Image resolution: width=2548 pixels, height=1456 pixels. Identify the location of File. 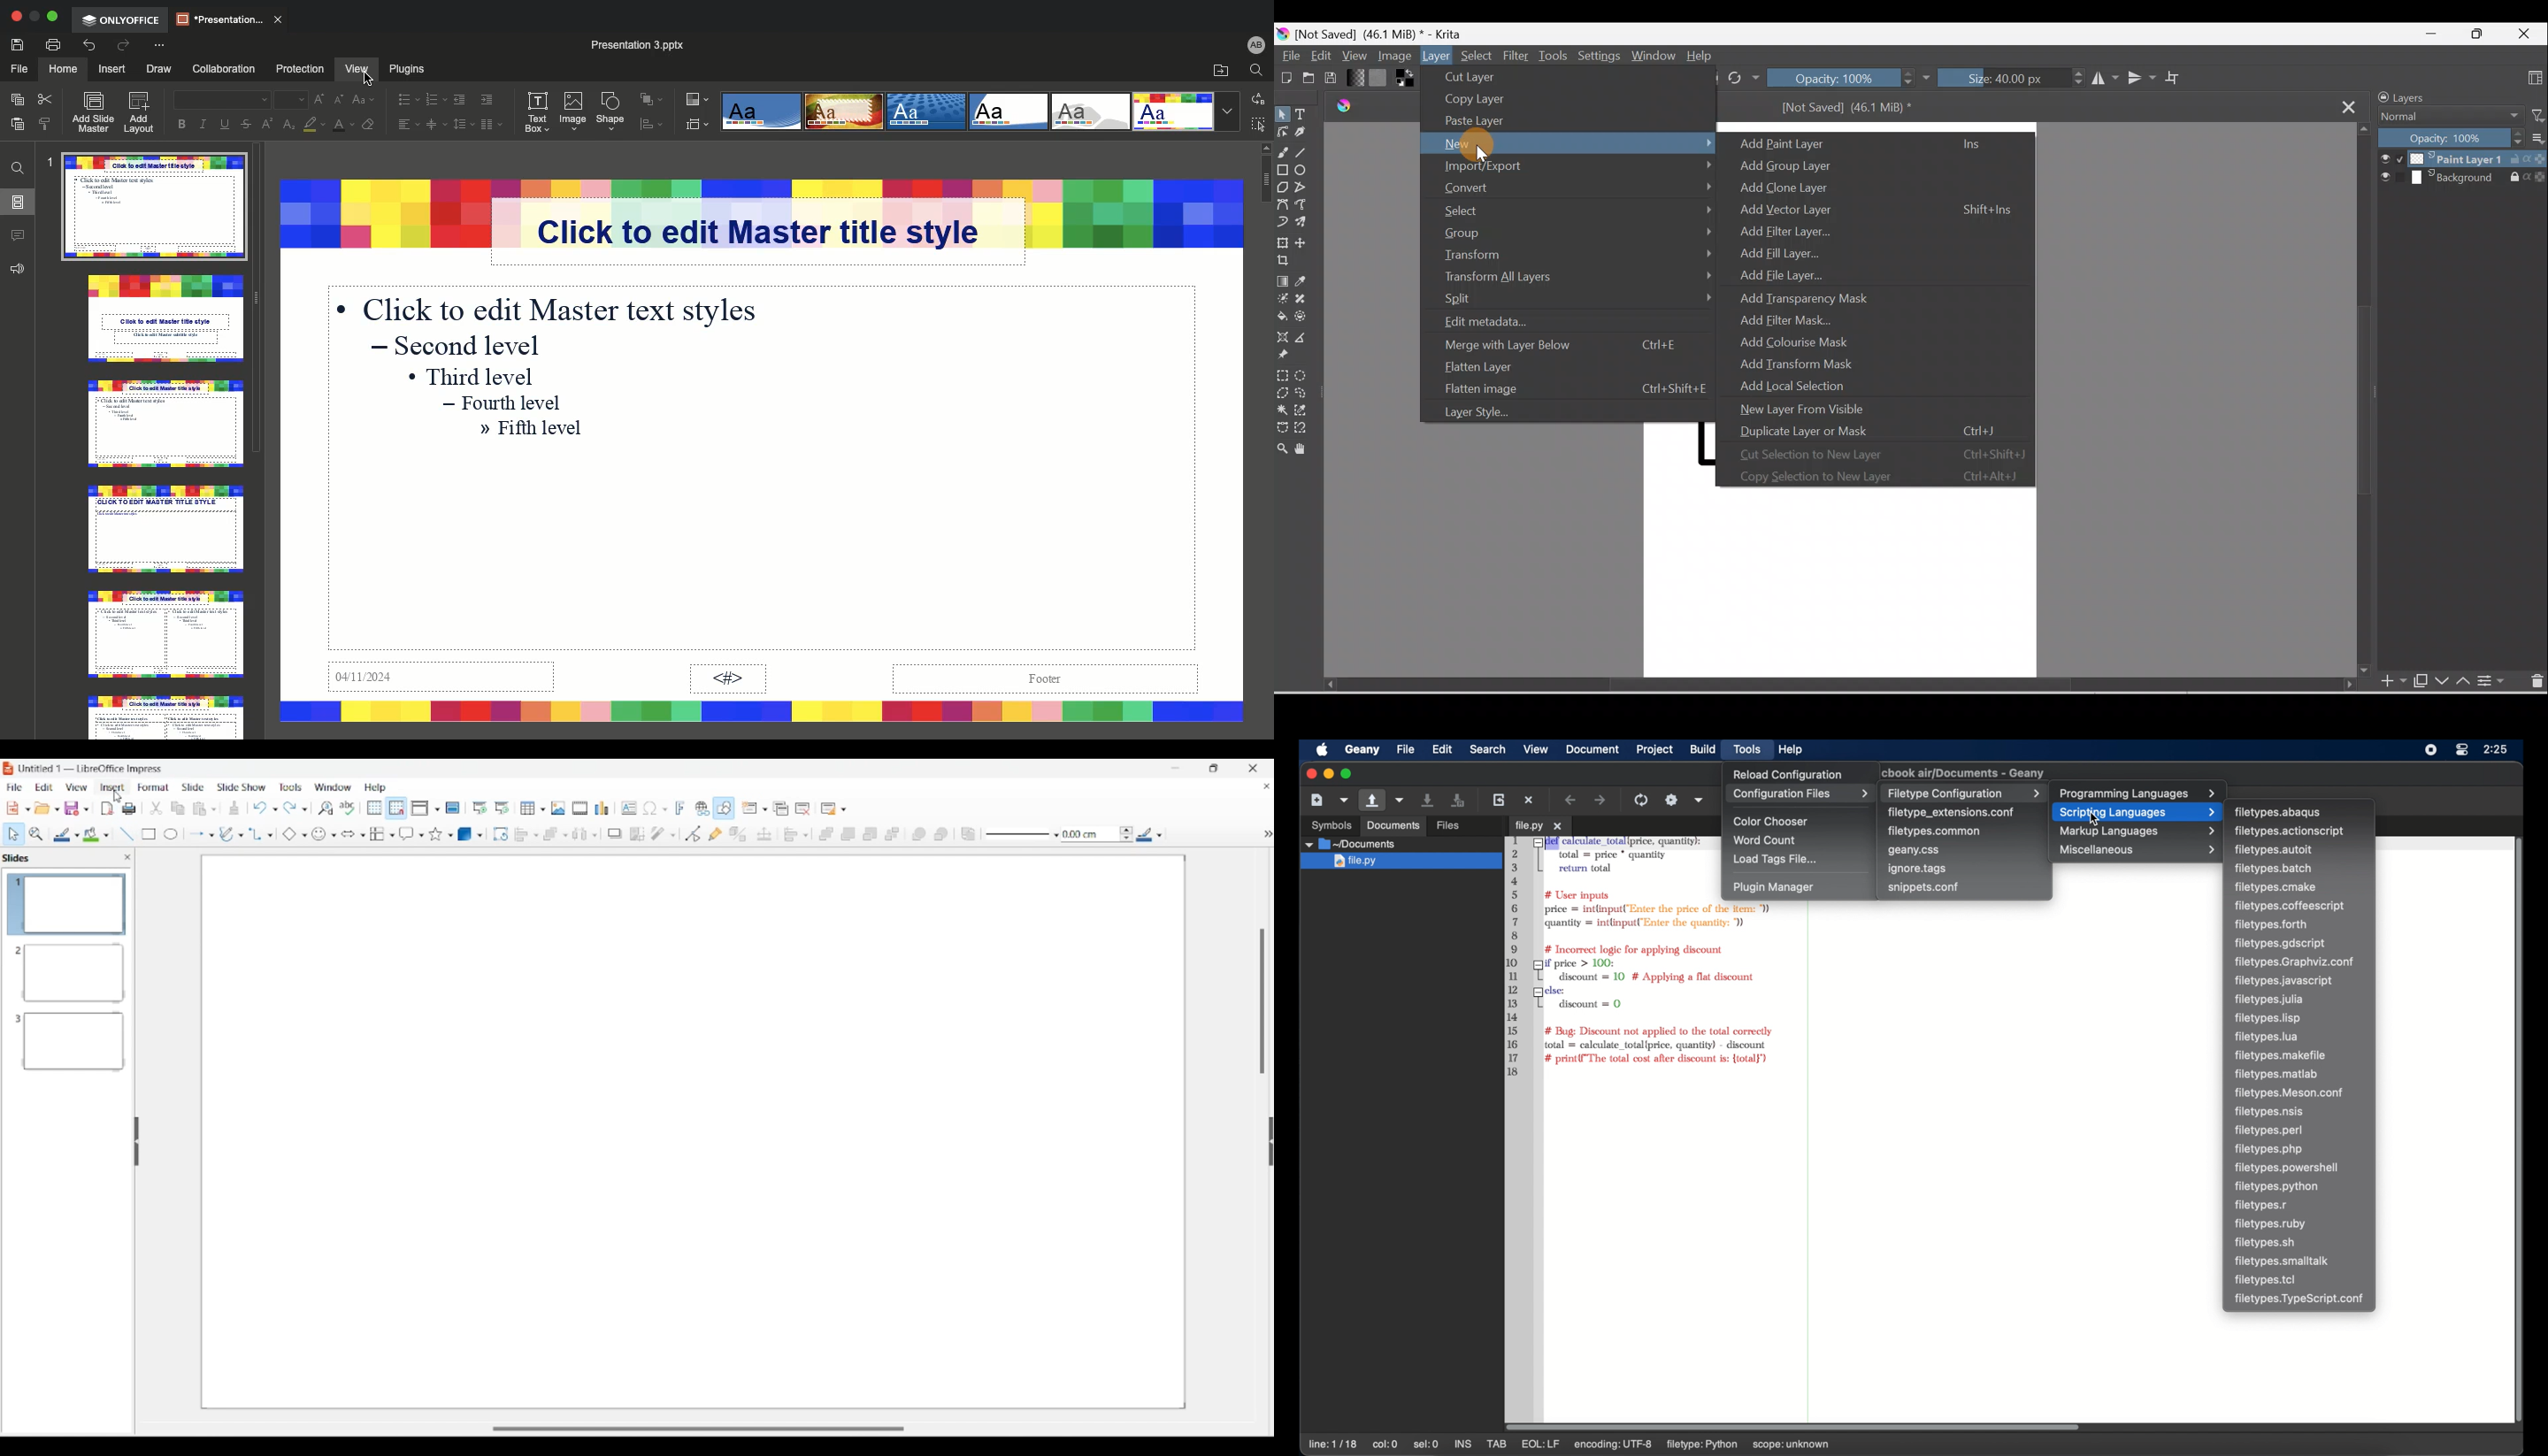
(17, 67).